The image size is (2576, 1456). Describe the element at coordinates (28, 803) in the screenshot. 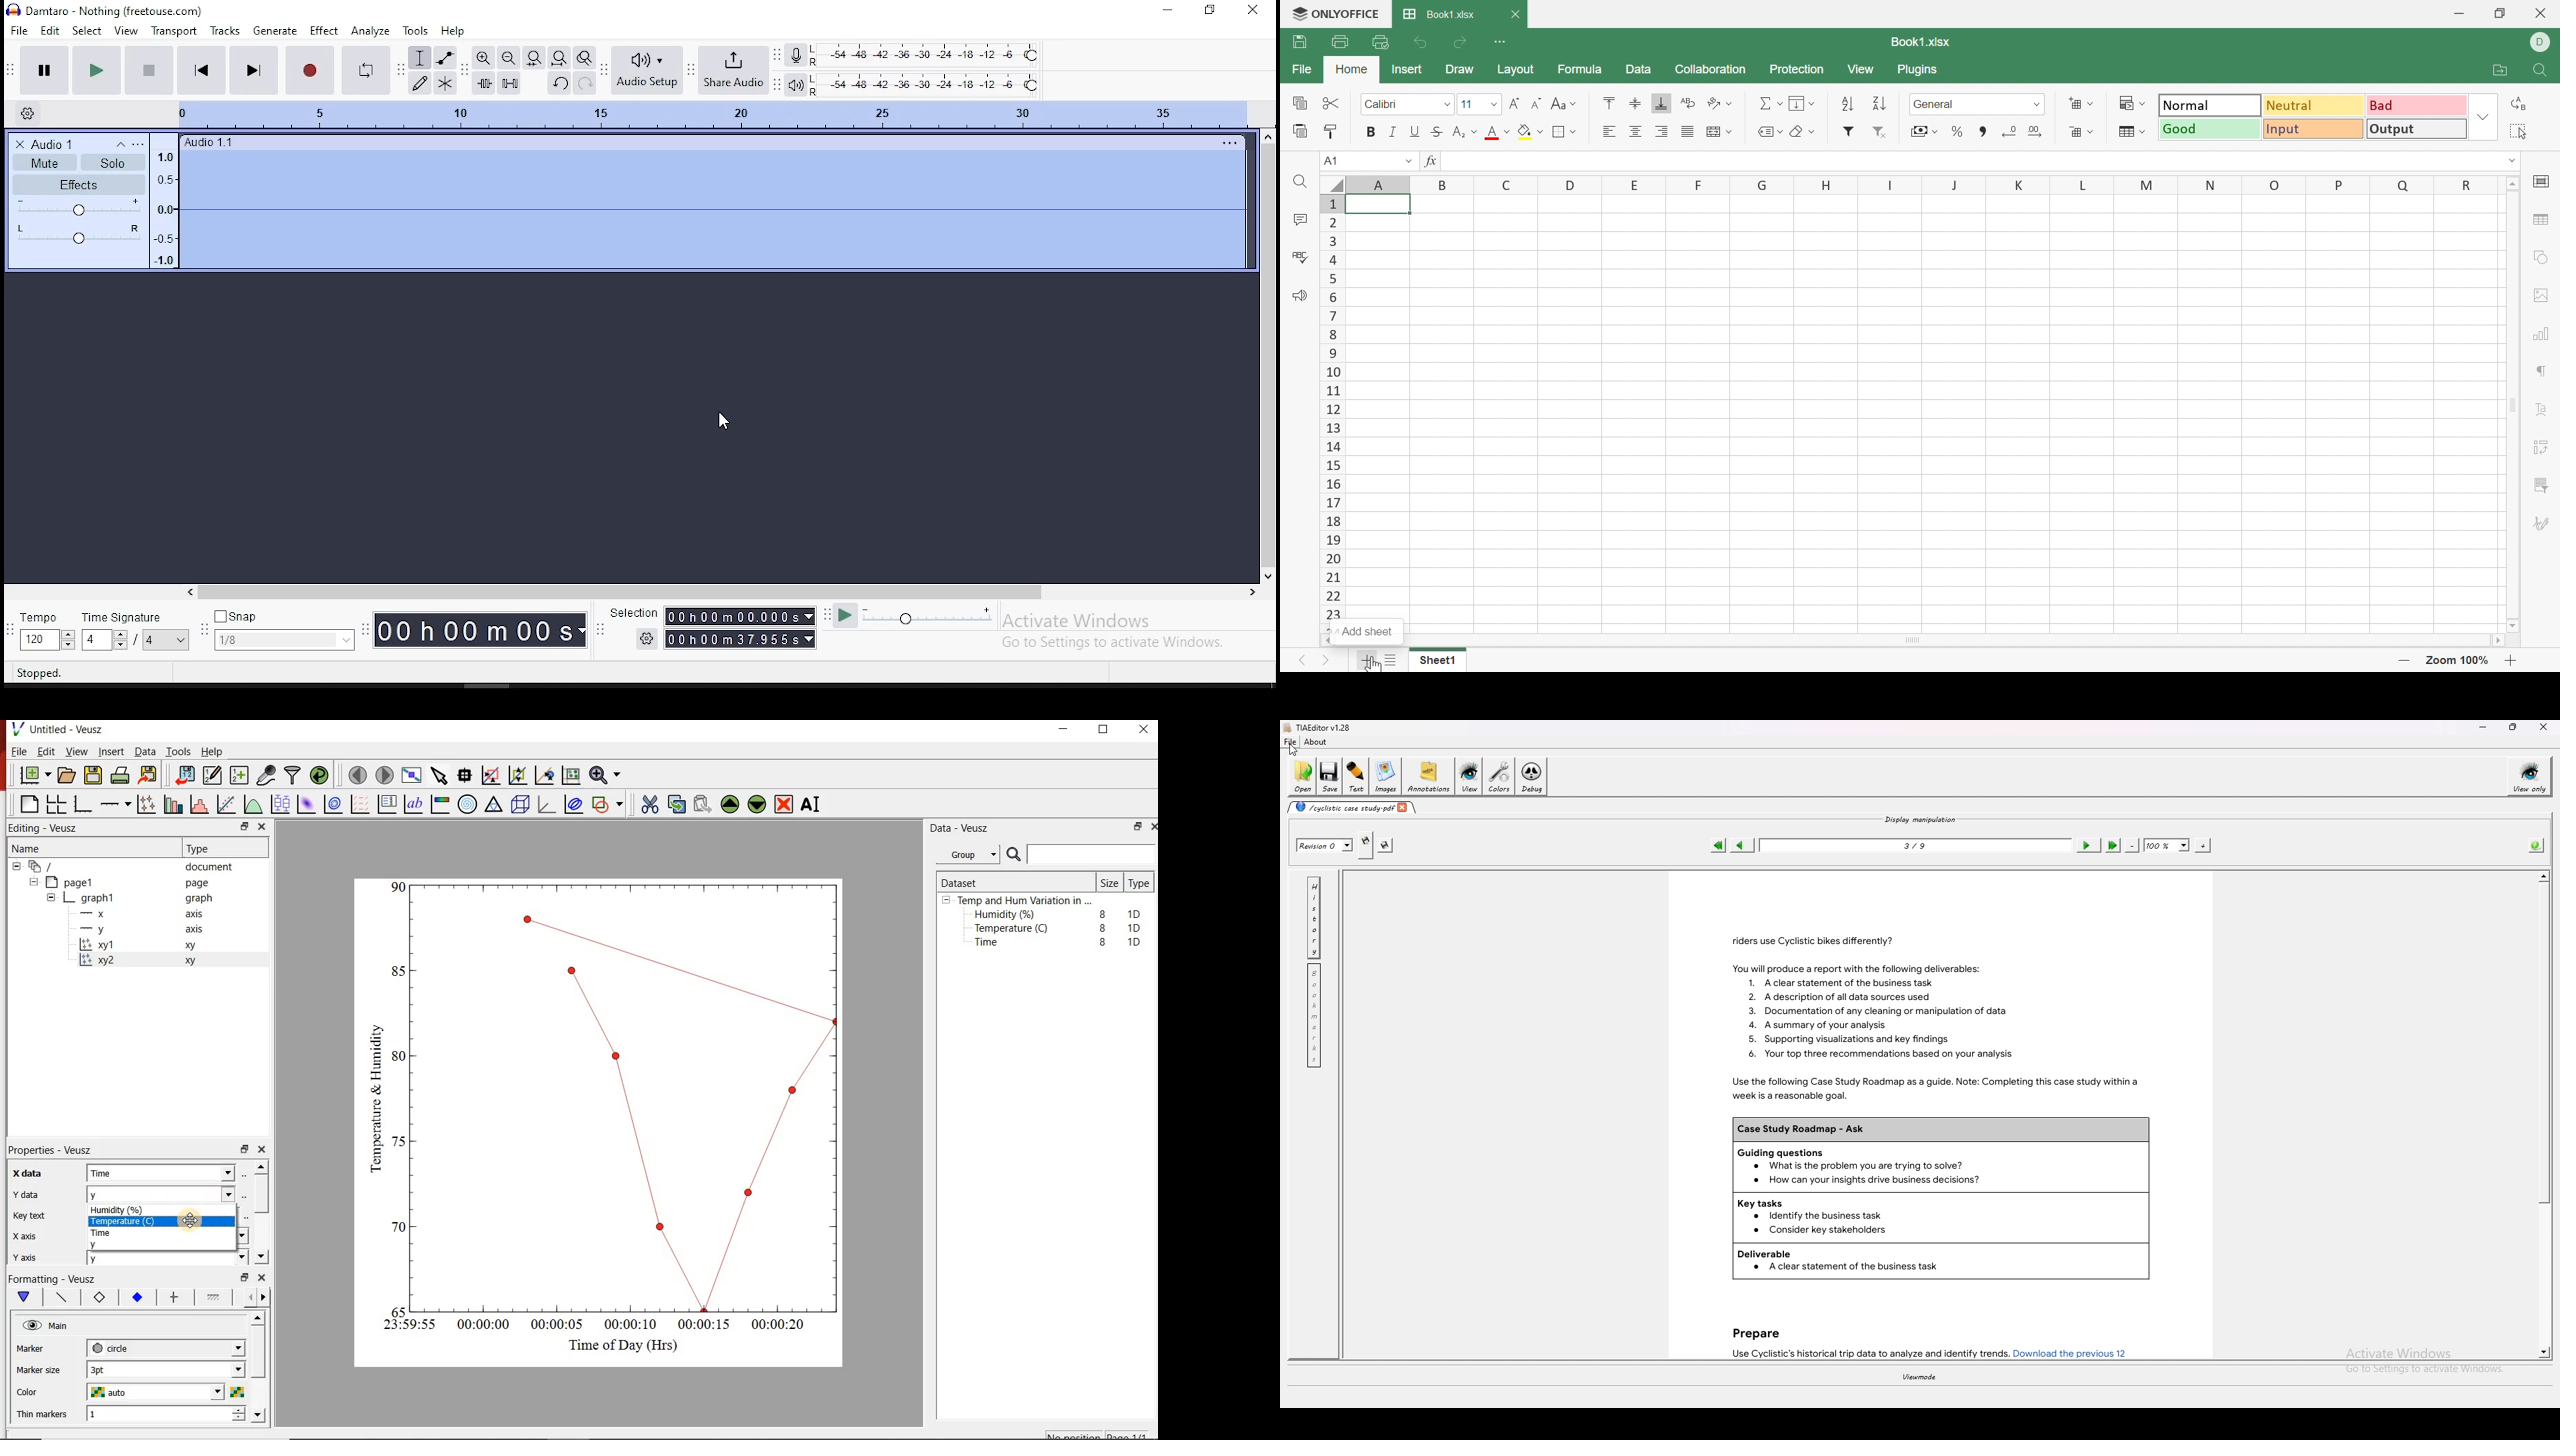

I see `blank page` at that location.